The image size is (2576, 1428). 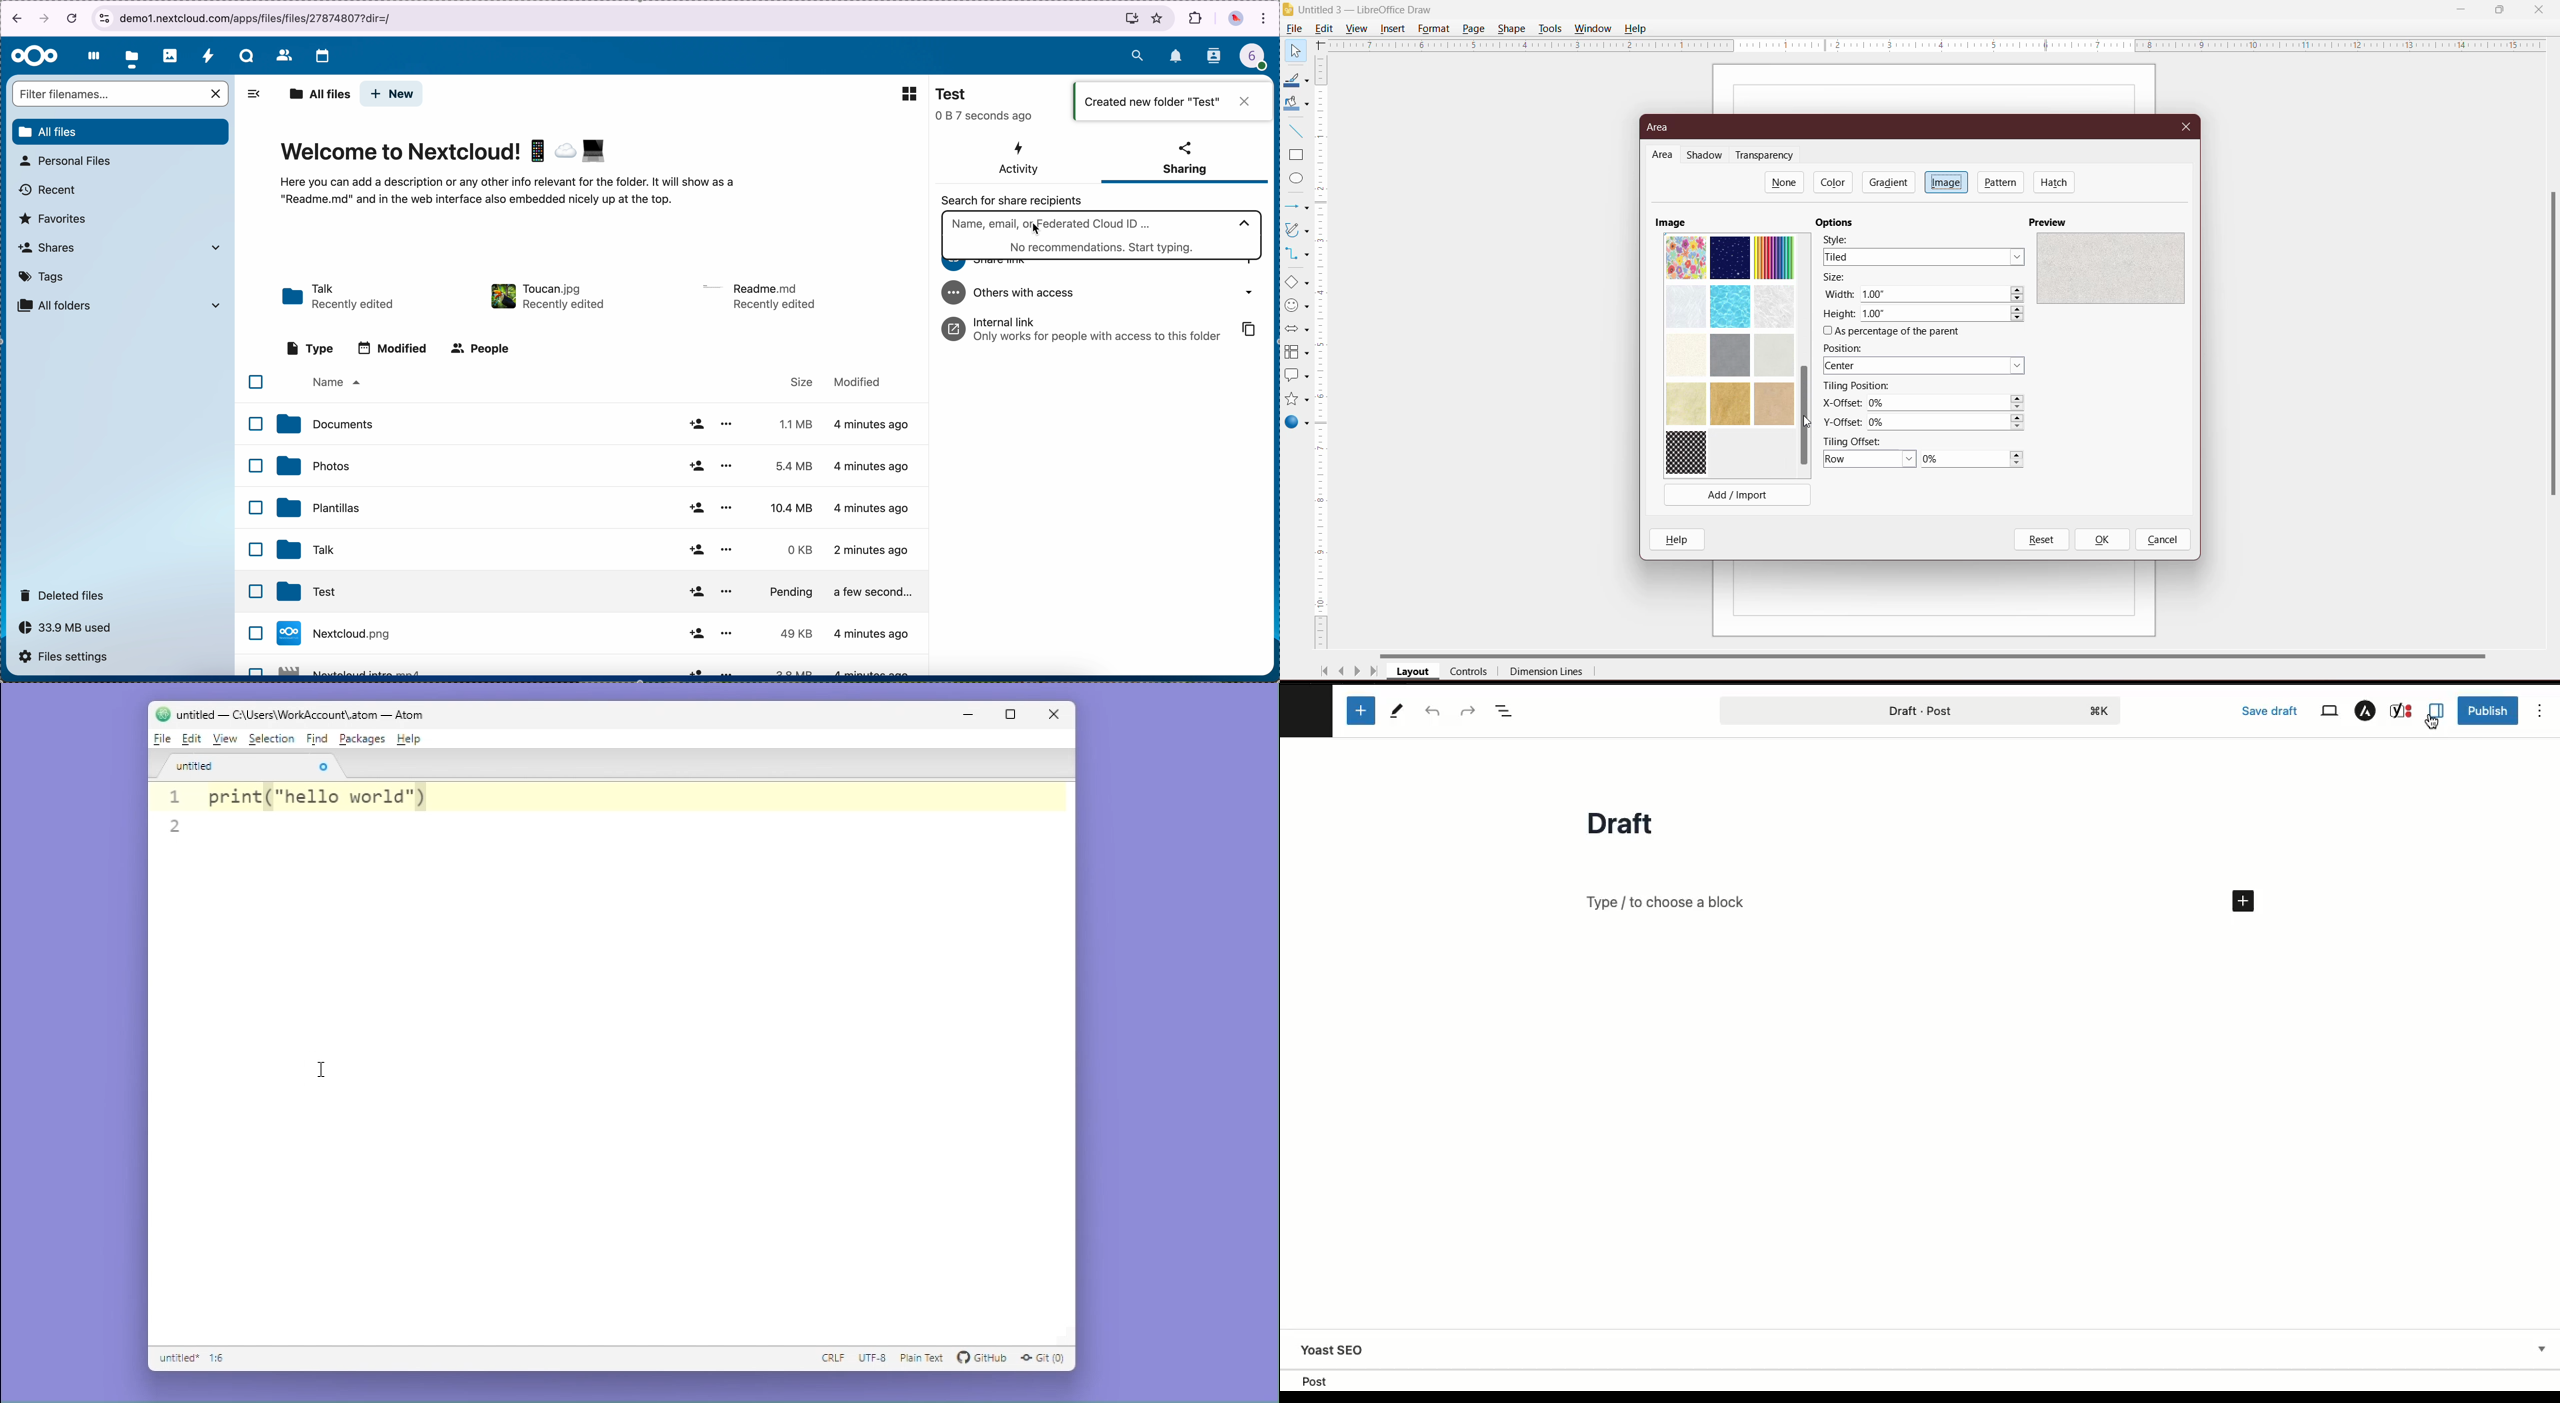 I want to click on favorites, so click(x=53, y=219).